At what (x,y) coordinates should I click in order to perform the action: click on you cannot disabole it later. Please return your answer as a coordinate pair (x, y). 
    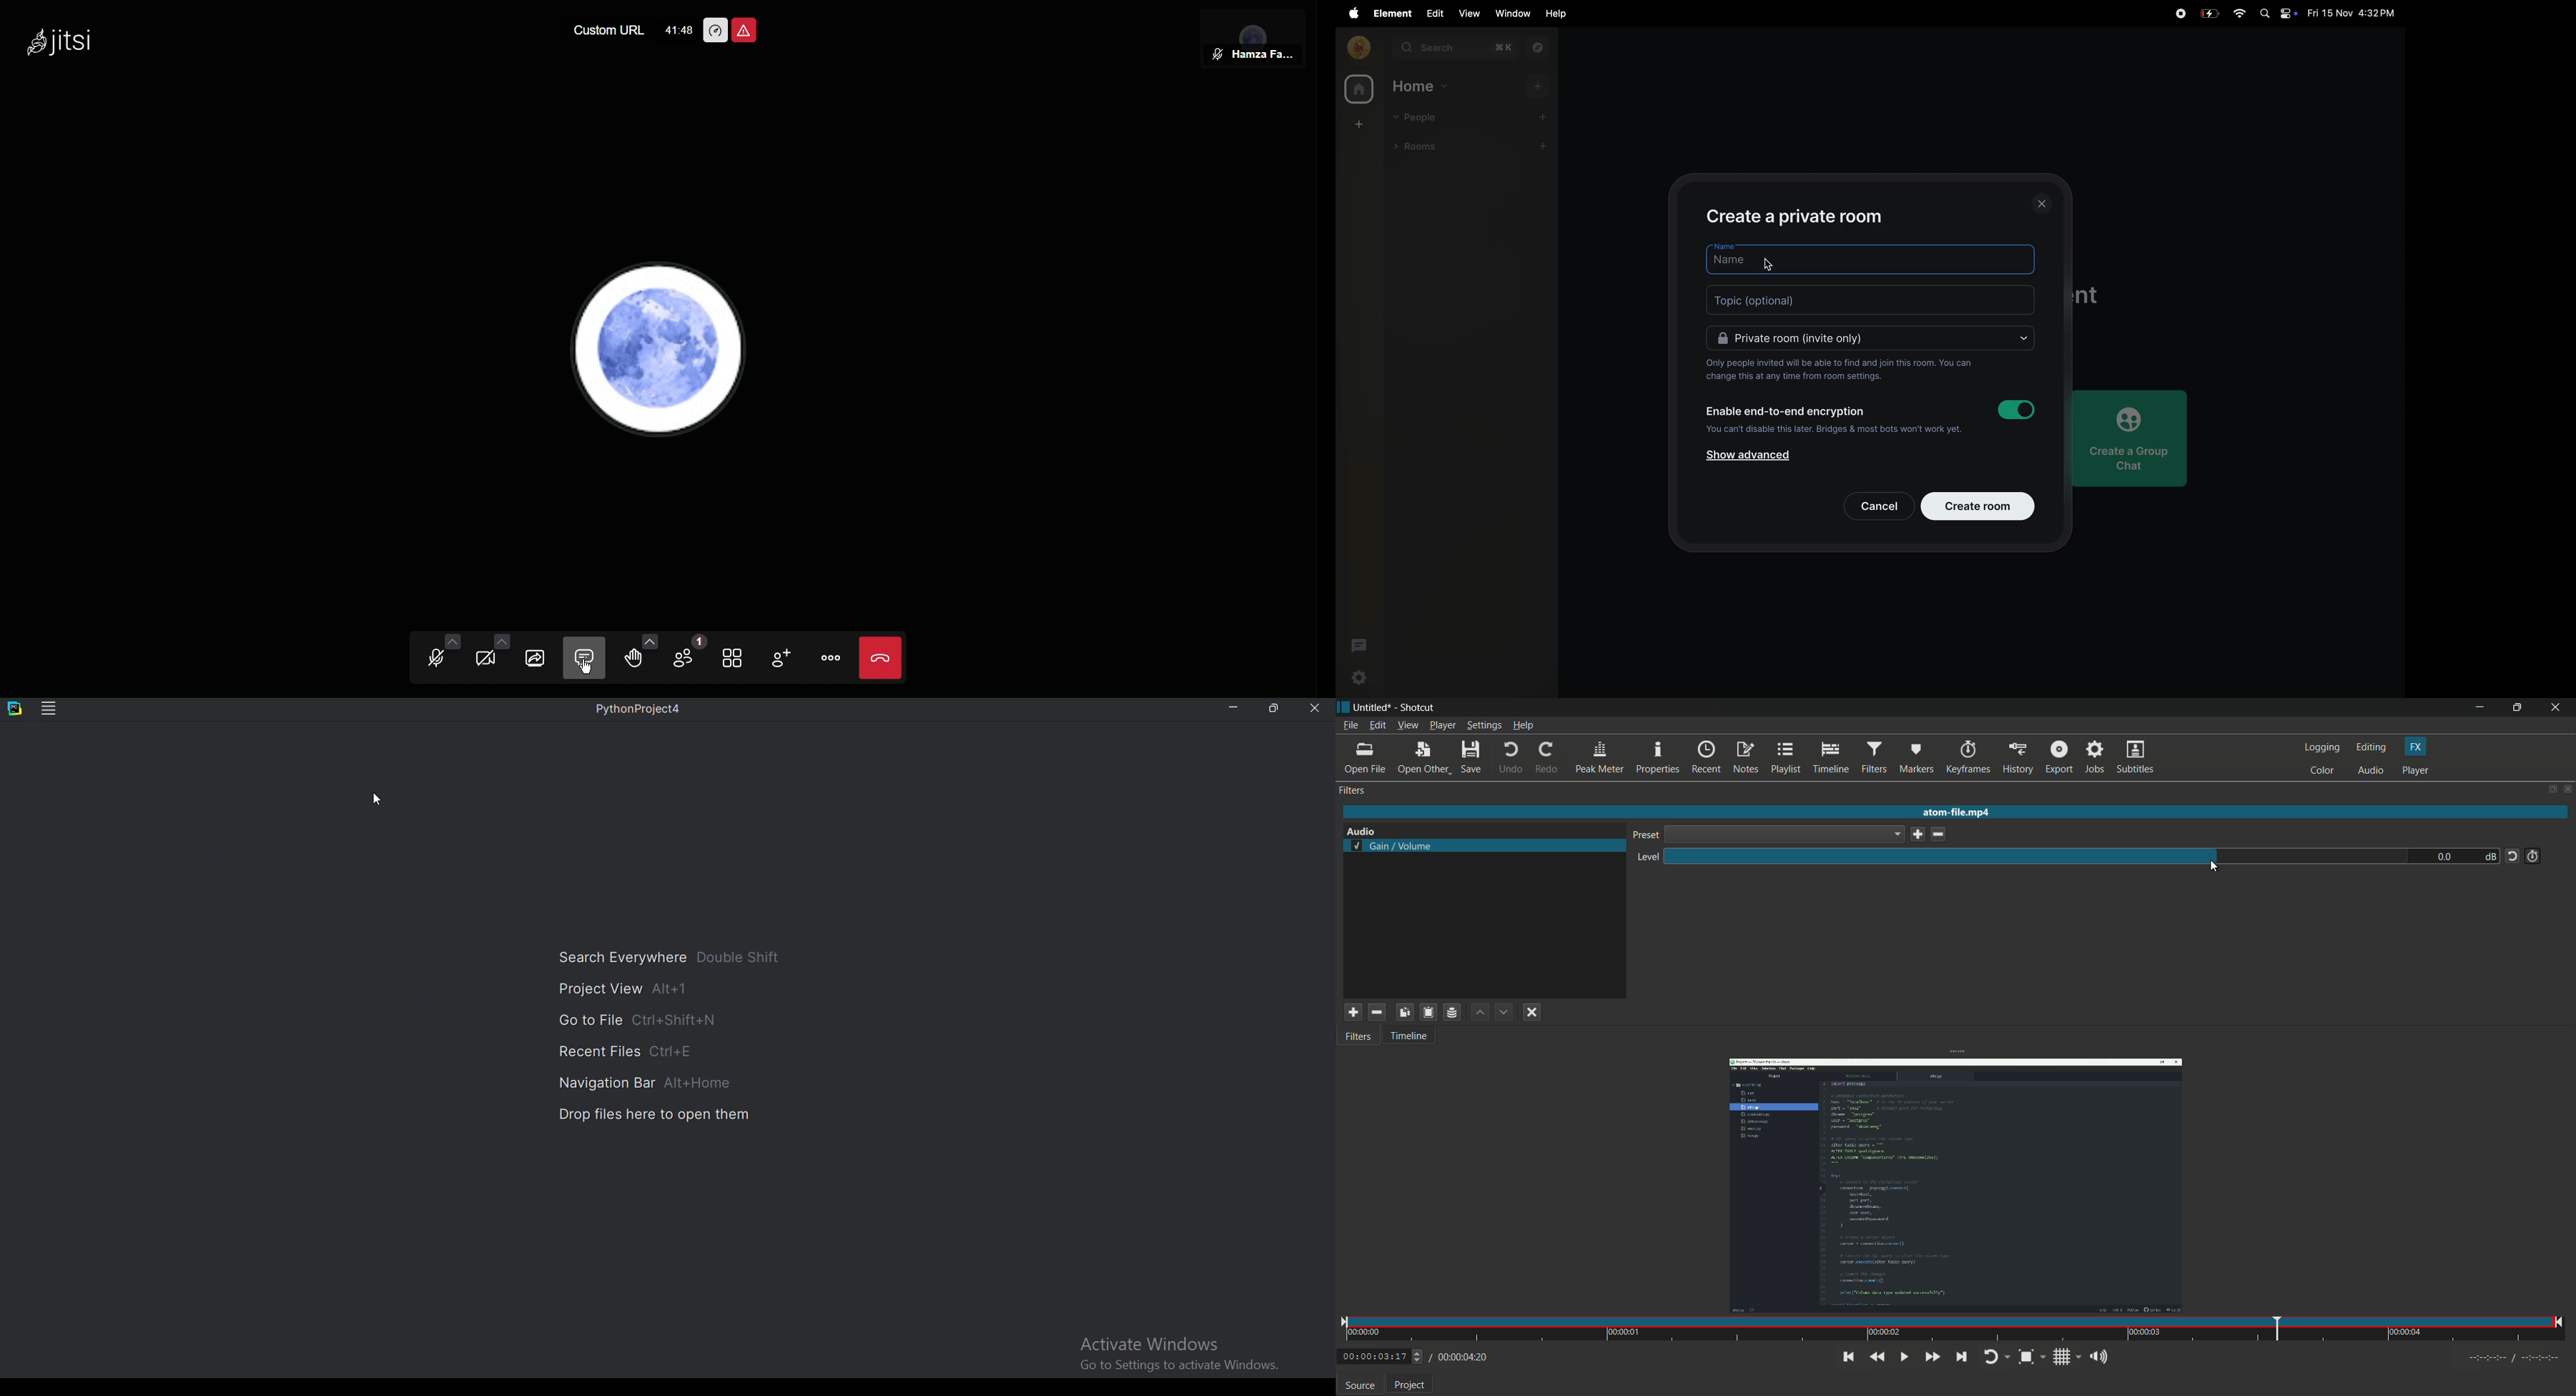
    Looking at the image, I should click on (1833, 431).